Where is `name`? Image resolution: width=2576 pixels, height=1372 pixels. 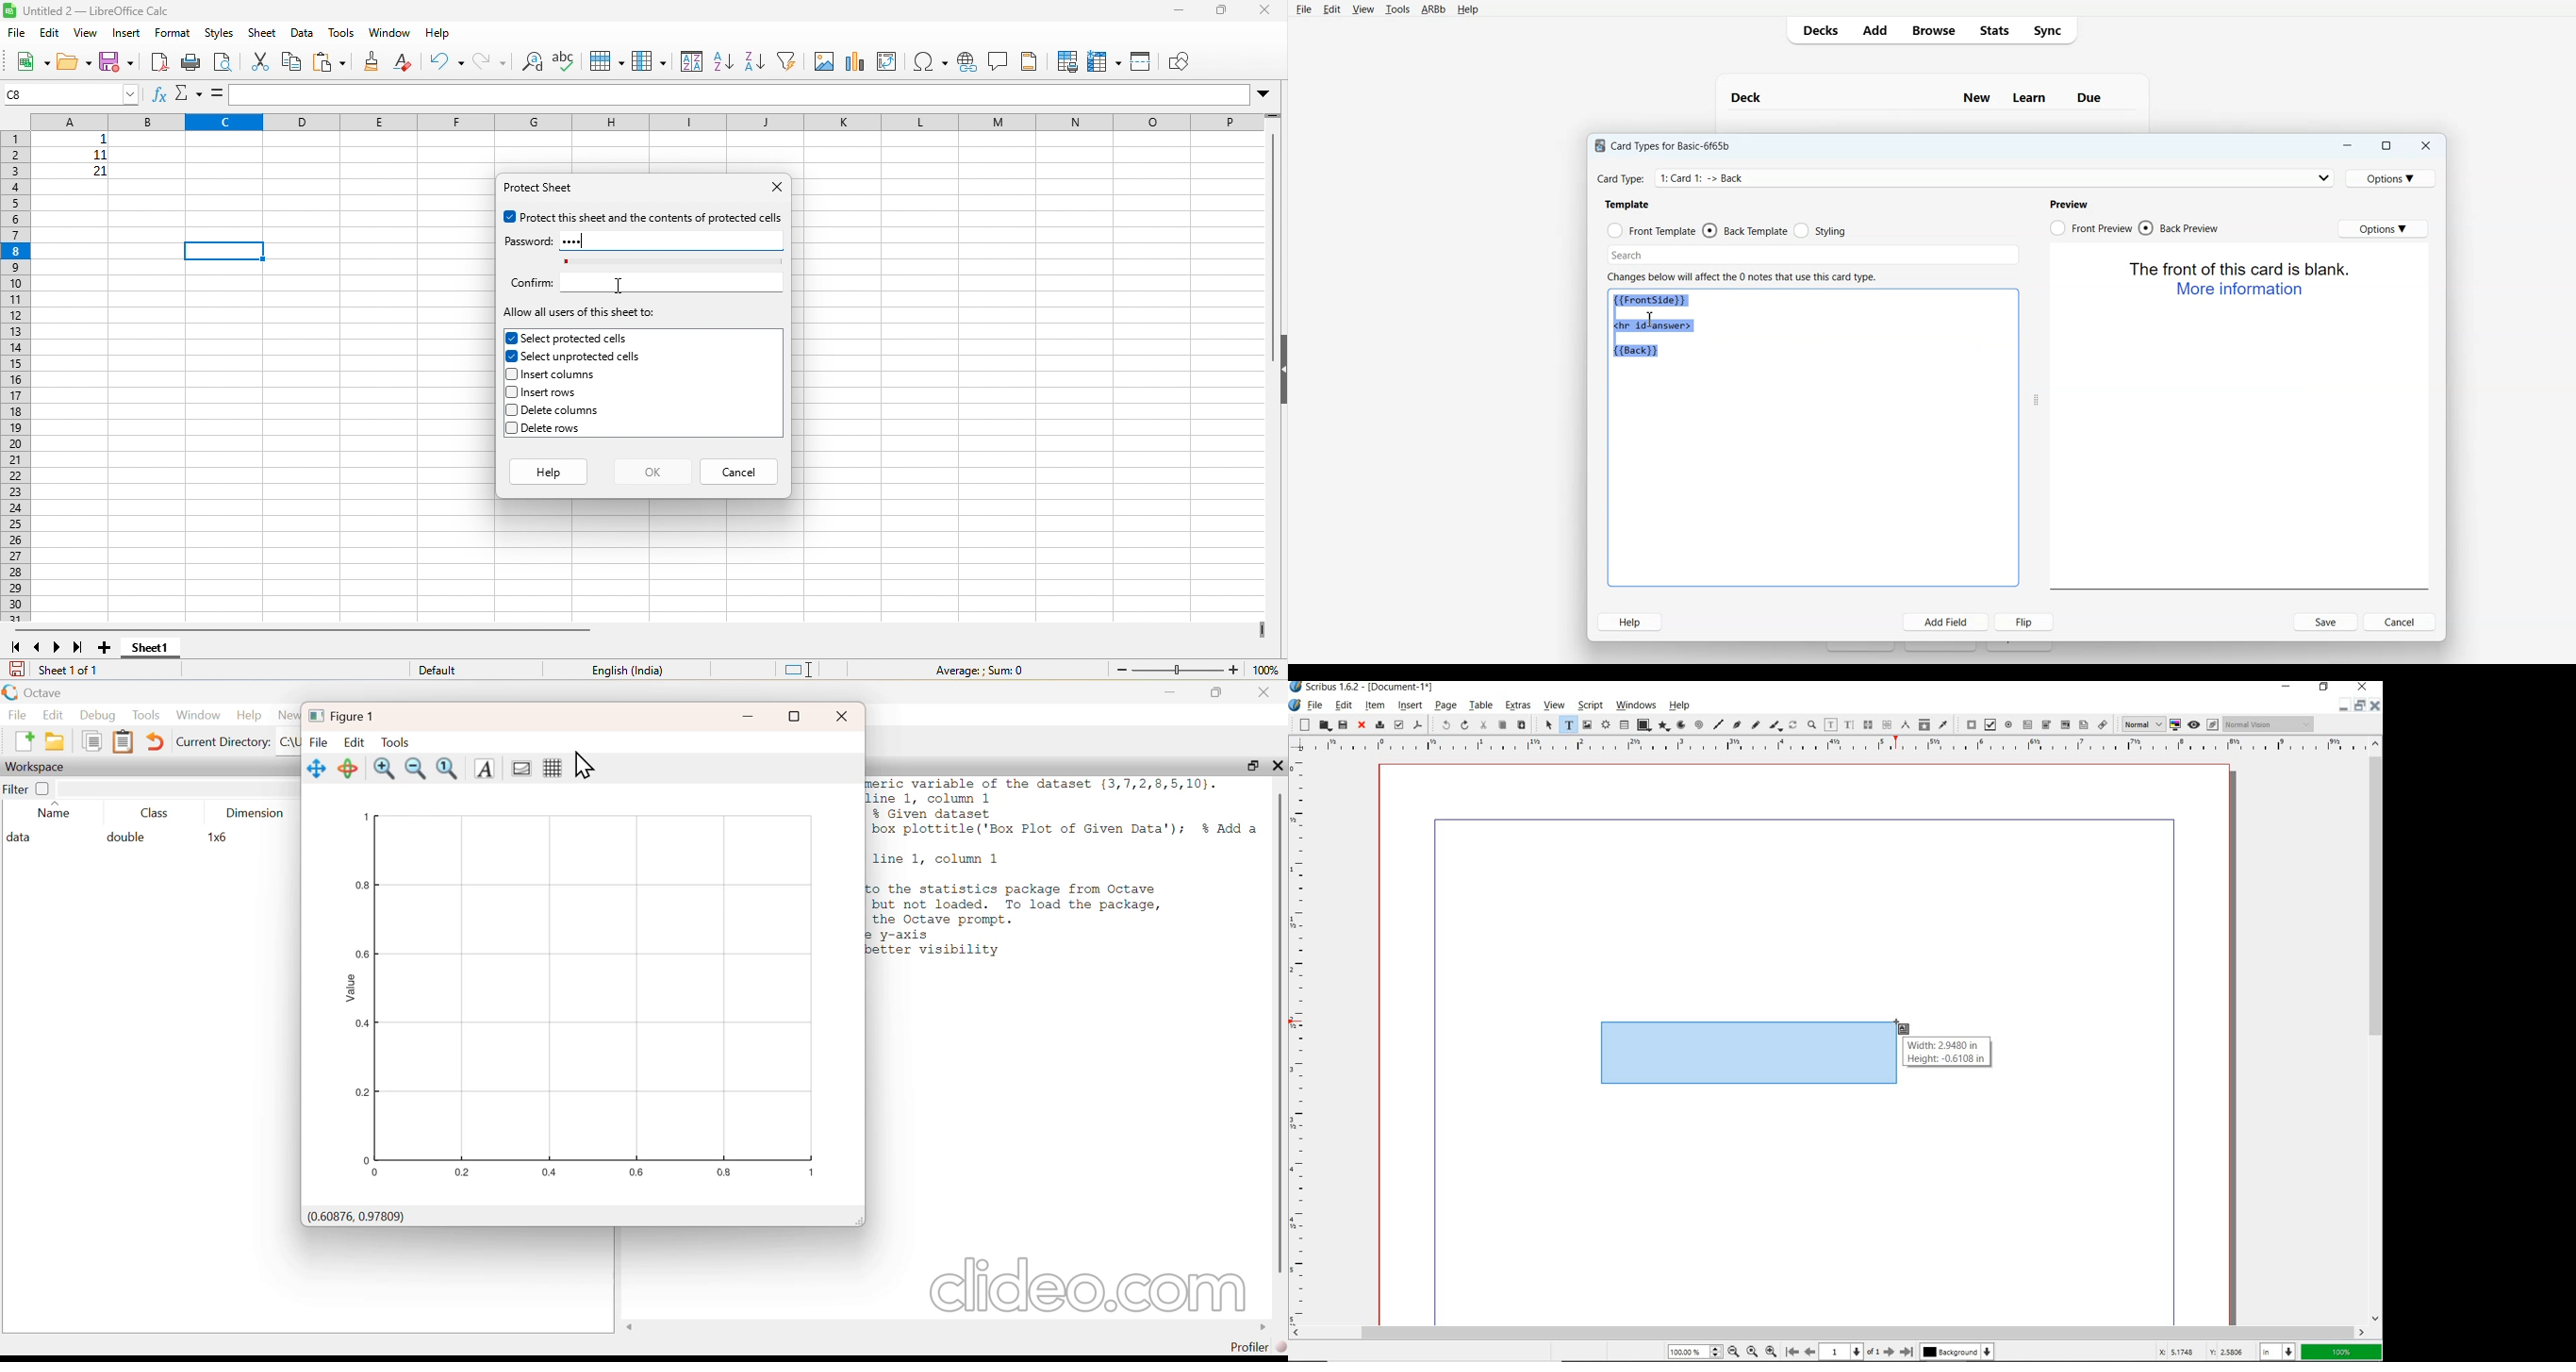 name is located at coordinates (51, 813).